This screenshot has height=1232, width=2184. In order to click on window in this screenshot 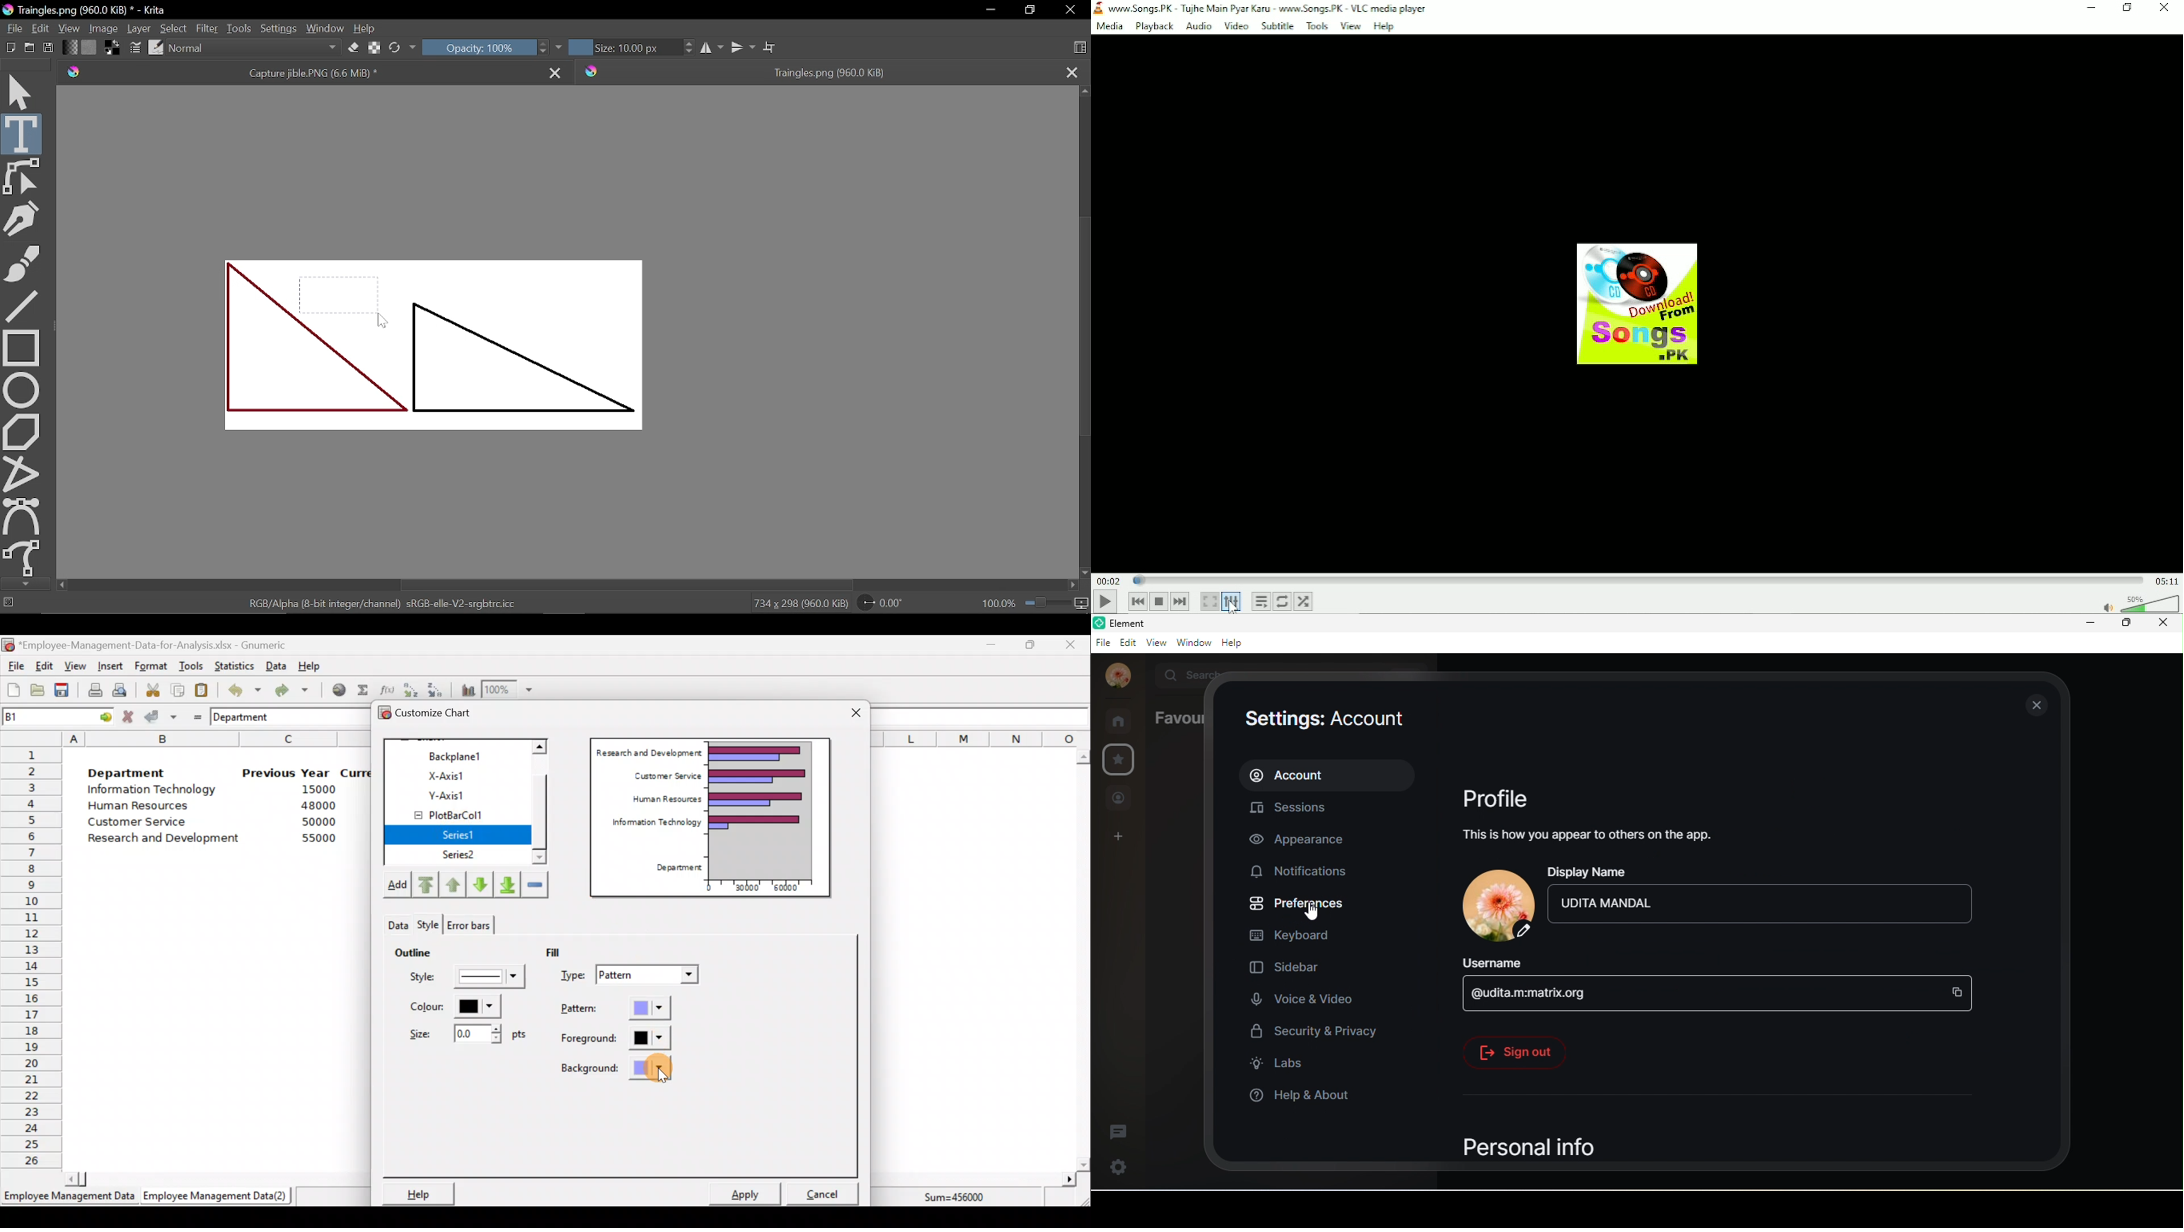, I will do `click(1193, 644)`.